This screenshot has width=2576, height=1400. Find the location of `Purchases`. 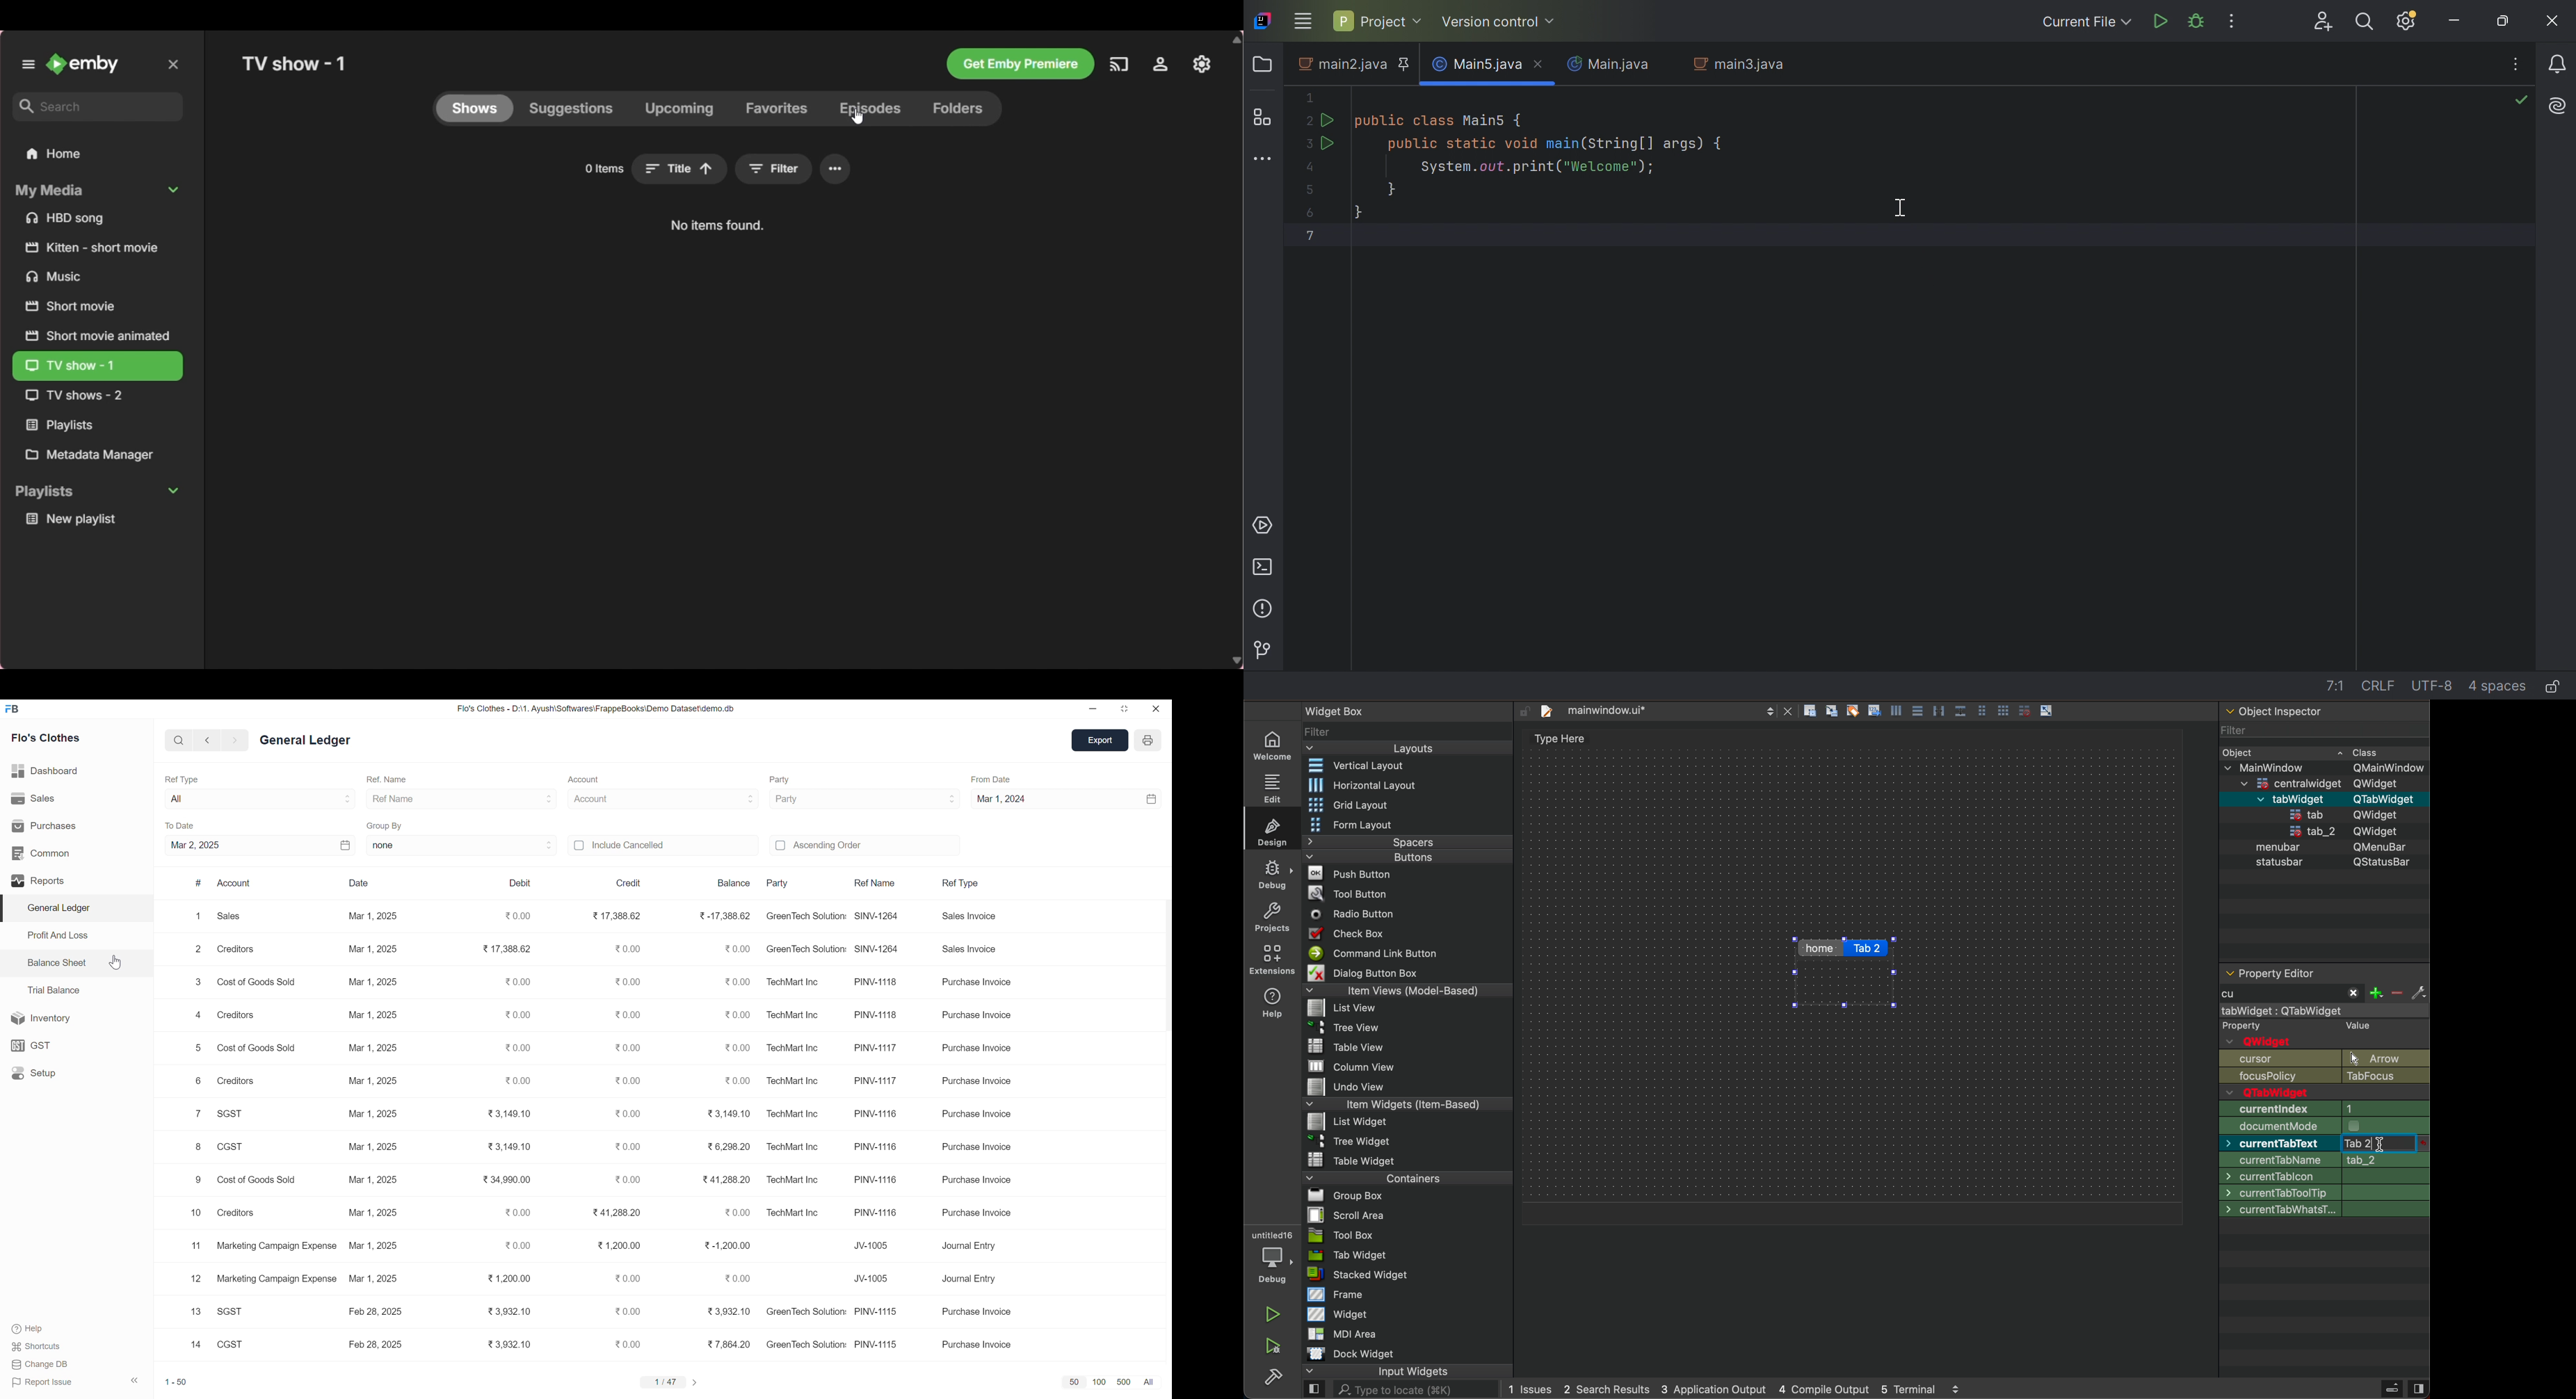

Purchases is located at coordinates (52, 827).